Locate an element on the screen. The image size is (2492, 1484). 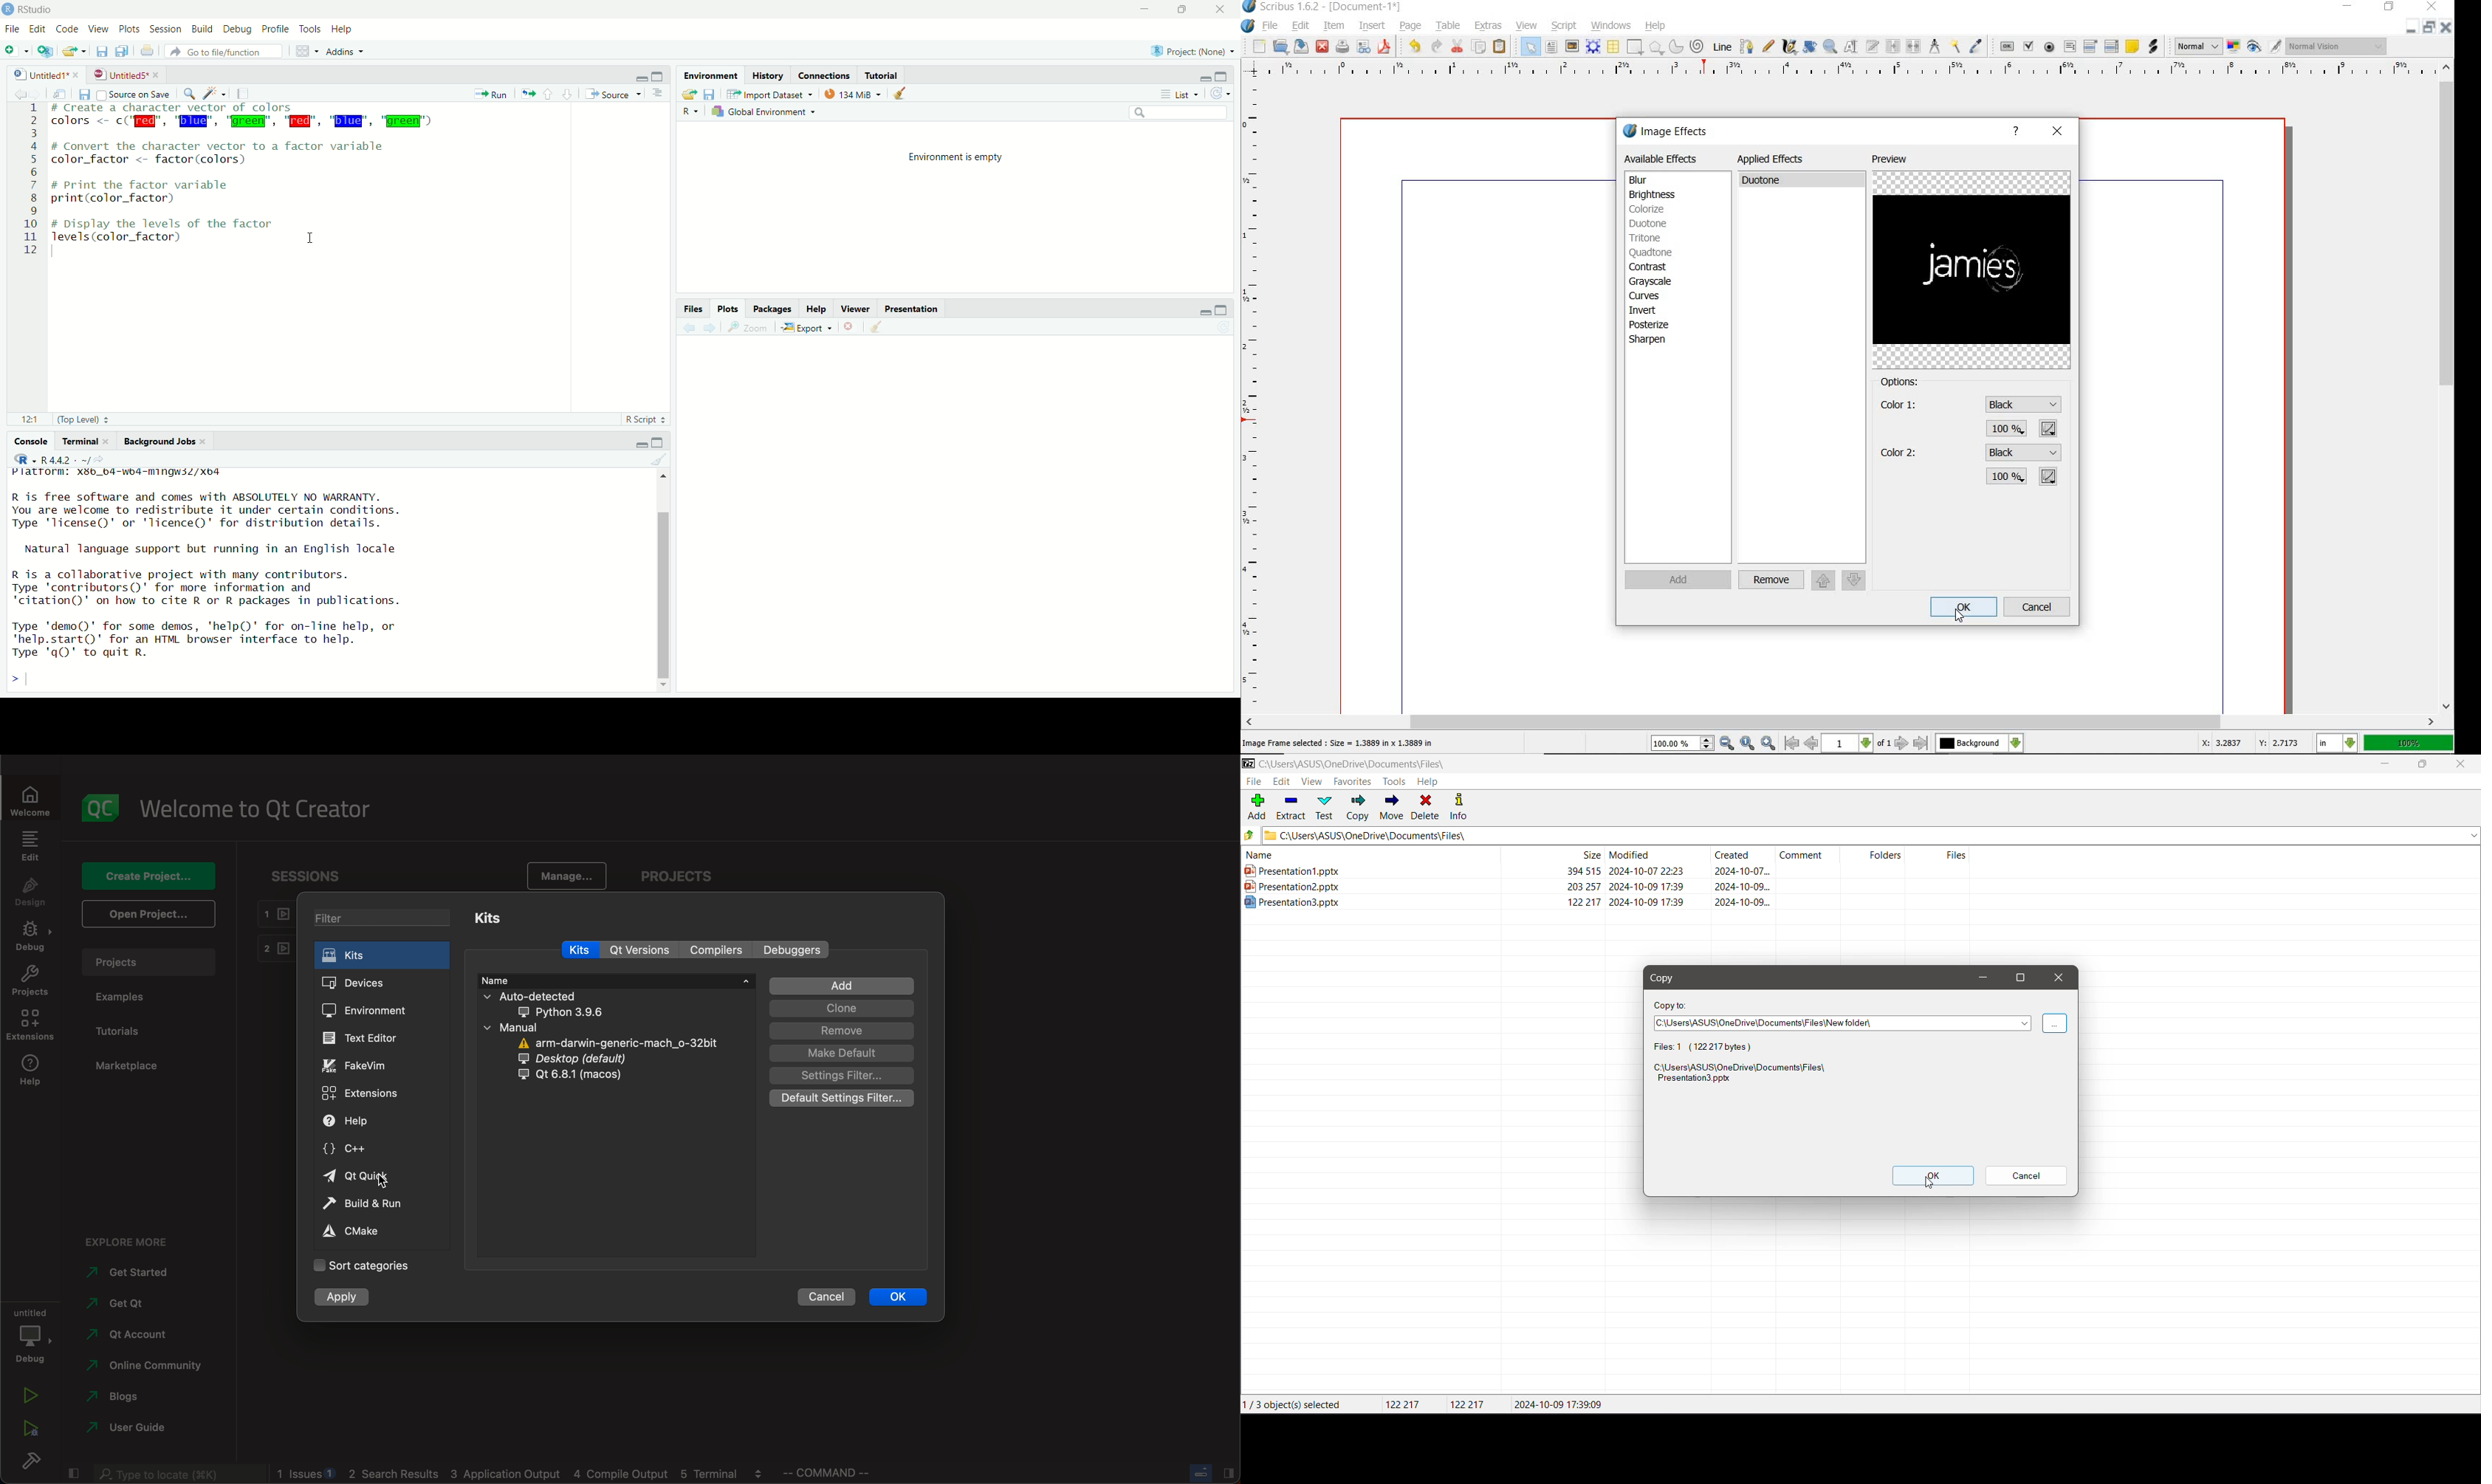
add is located at coordinates (1679, 580).